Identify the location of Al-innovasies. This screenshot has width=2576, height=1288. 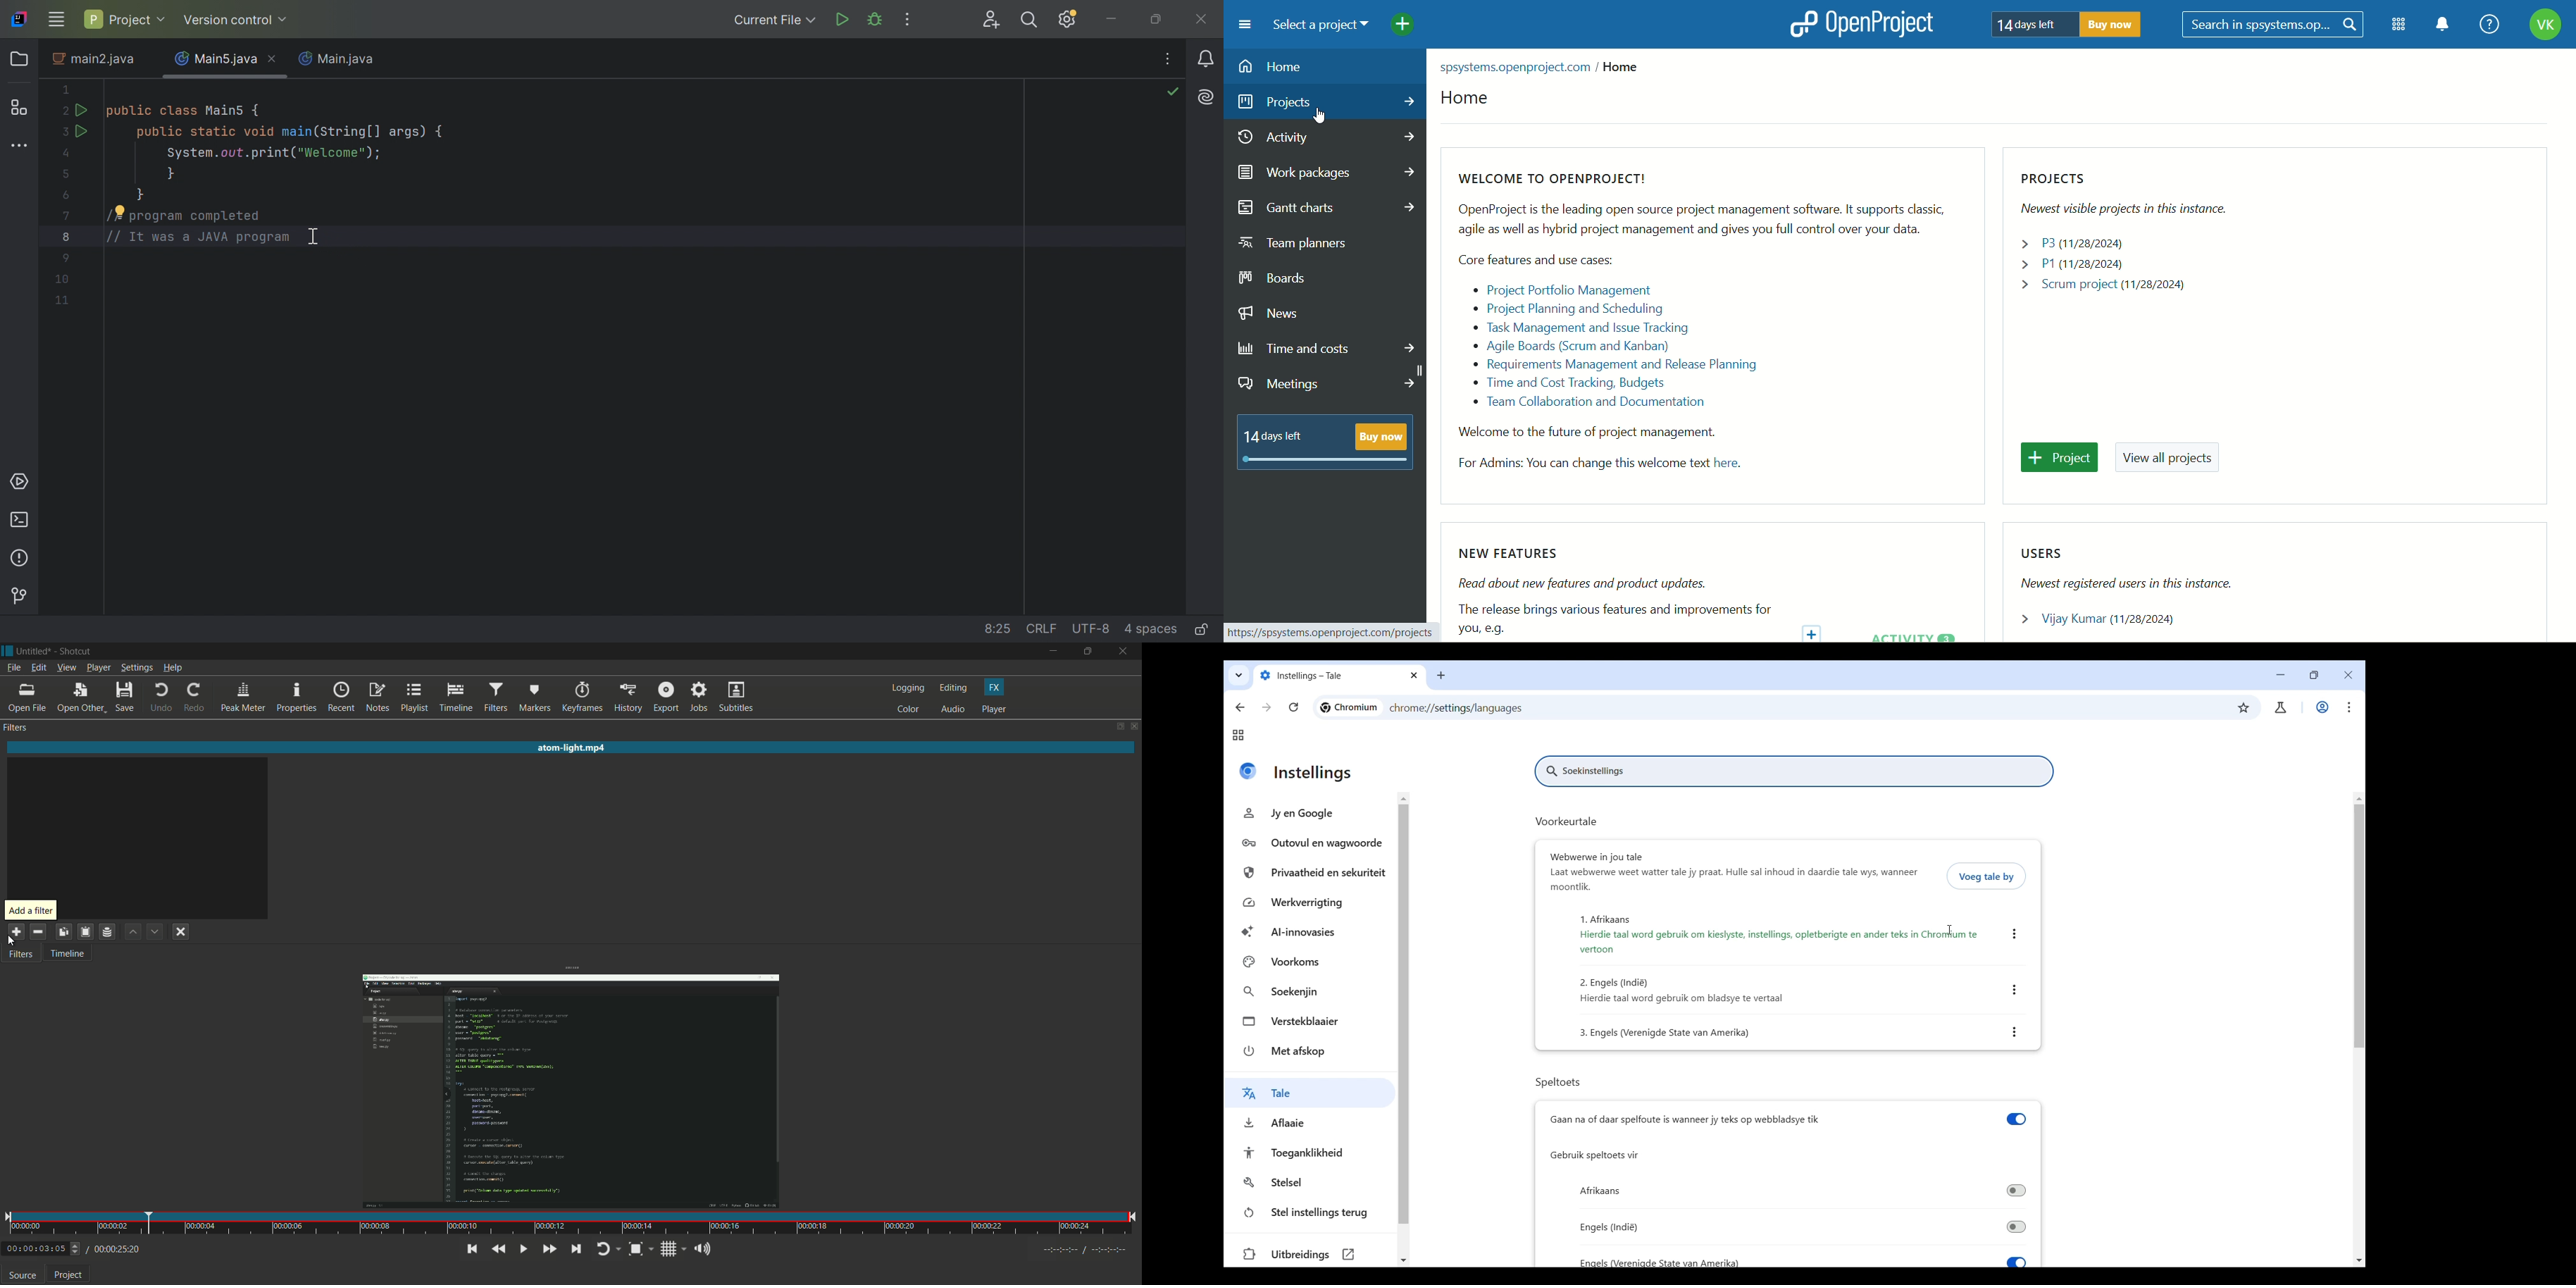
(1298, 933).